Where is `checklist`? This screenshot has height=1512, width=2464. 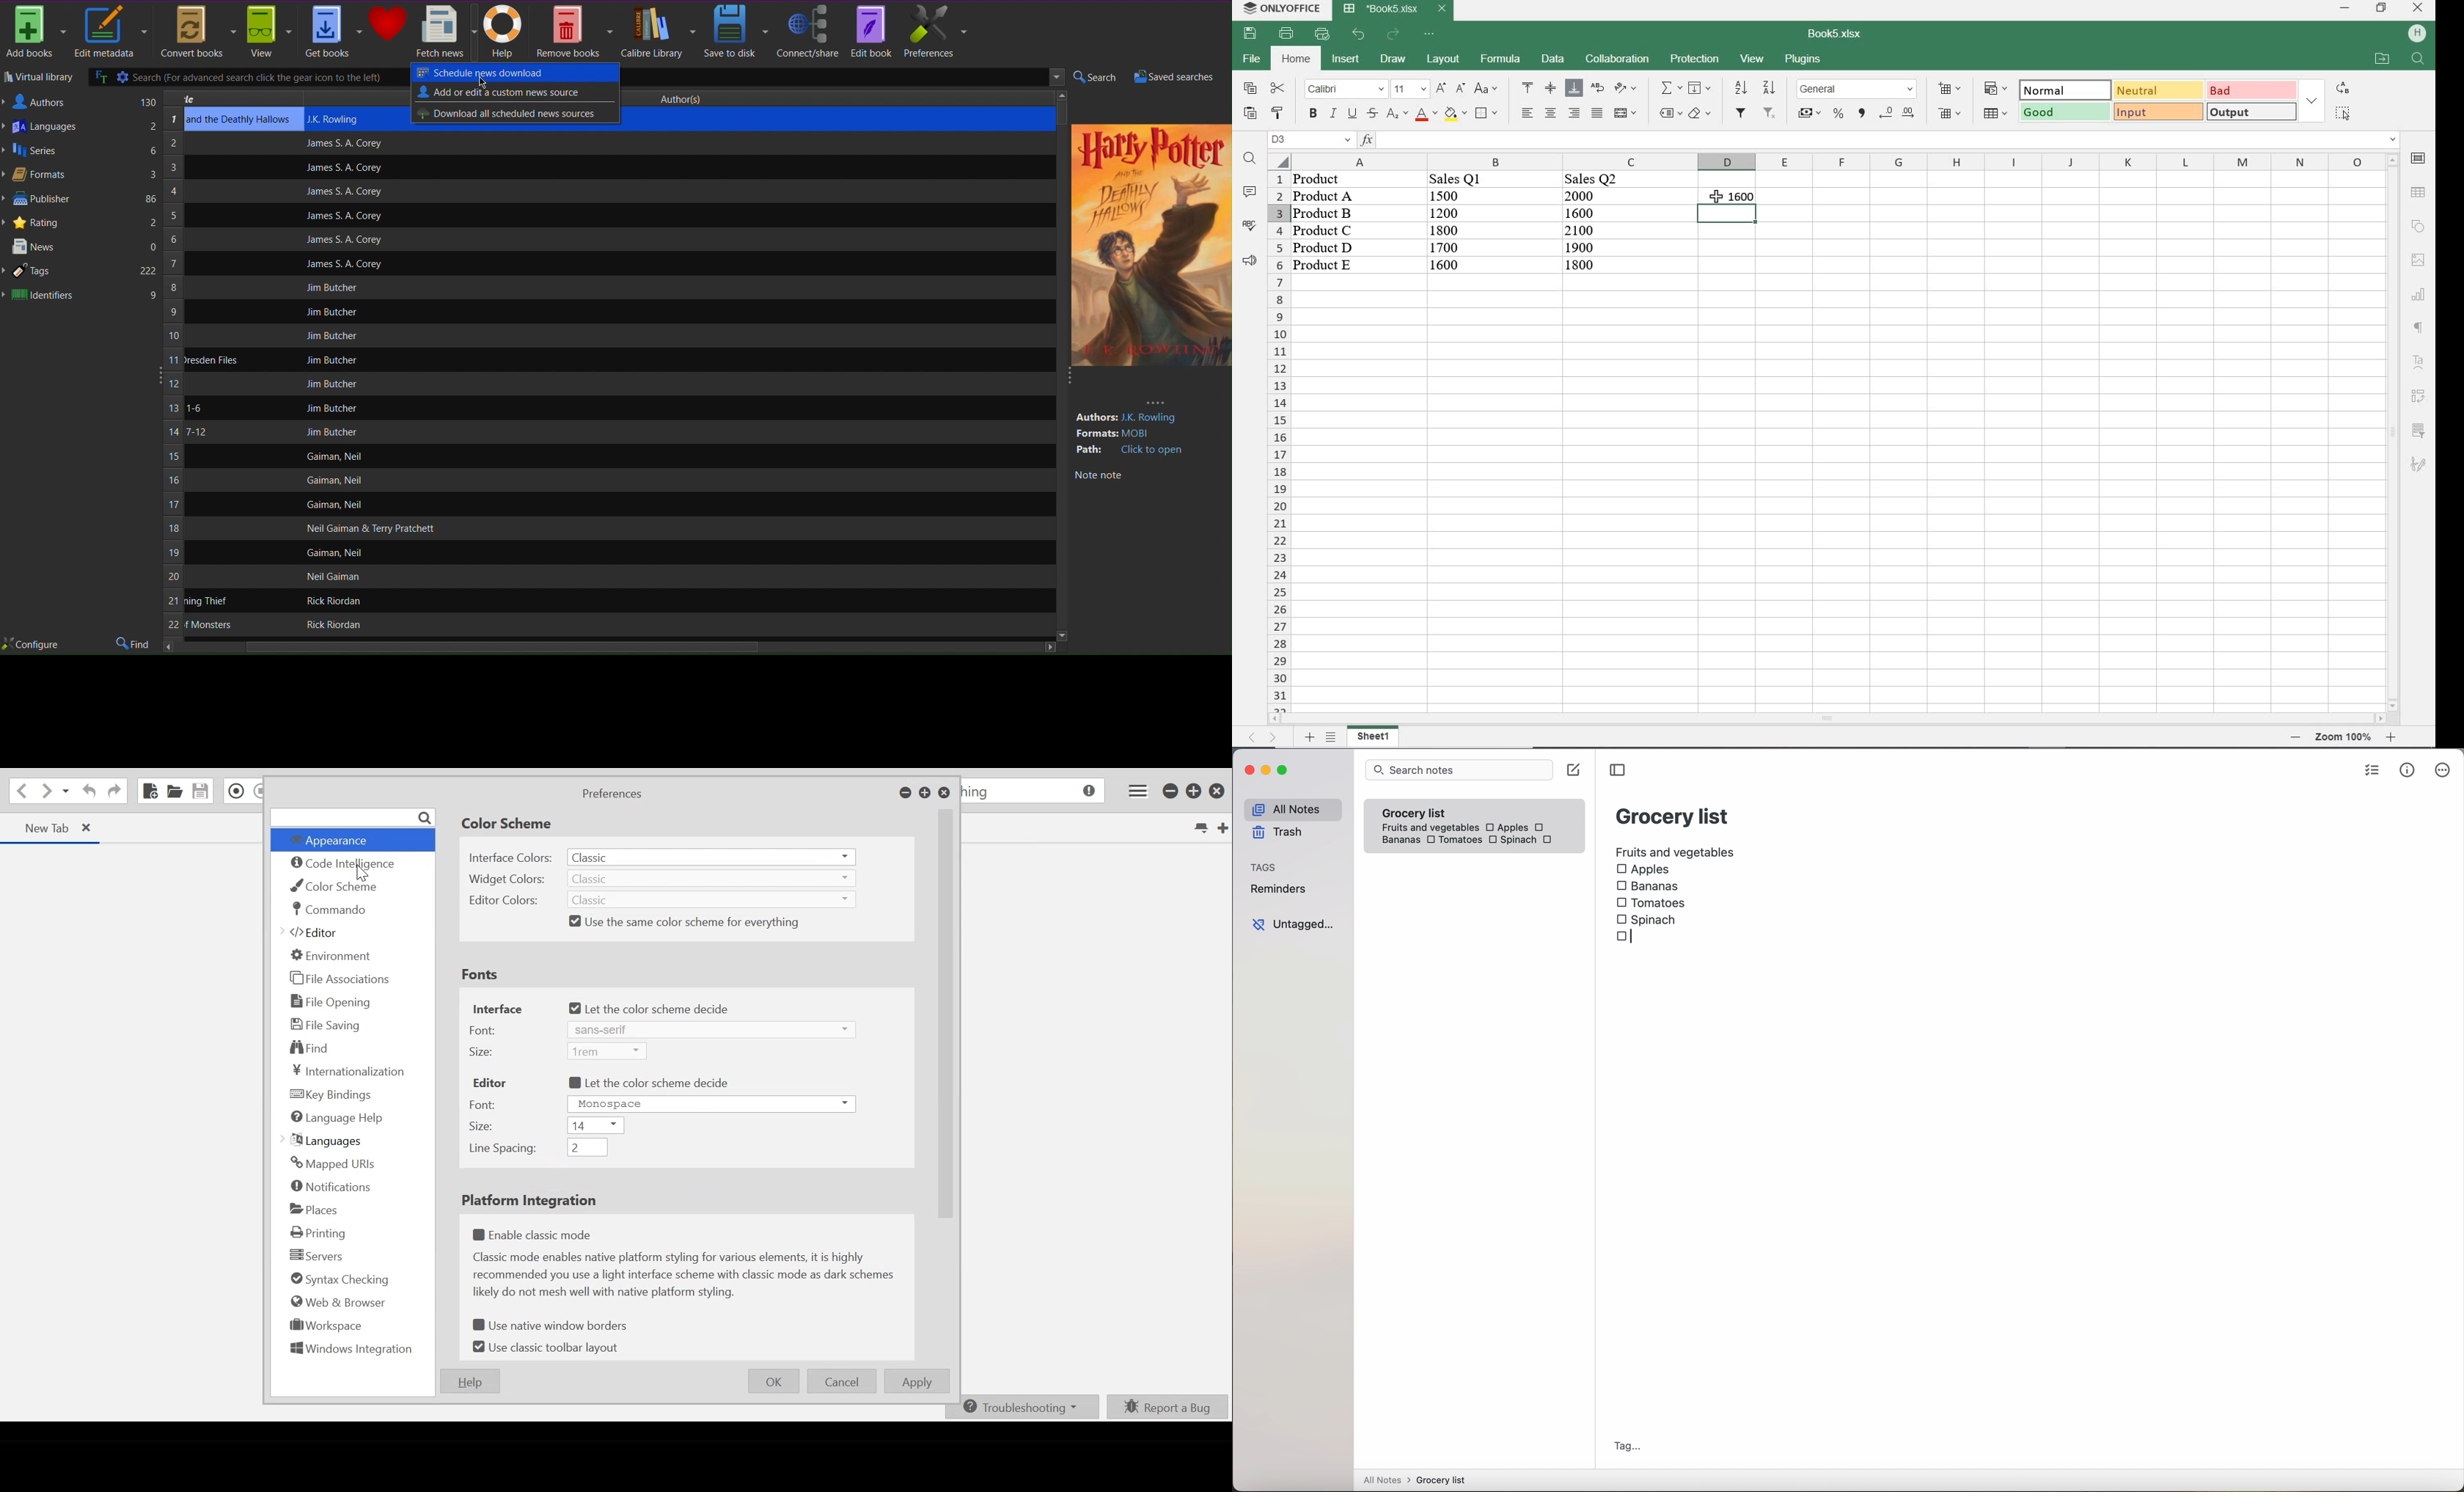
checklist is located at coordinates (2370, 771).